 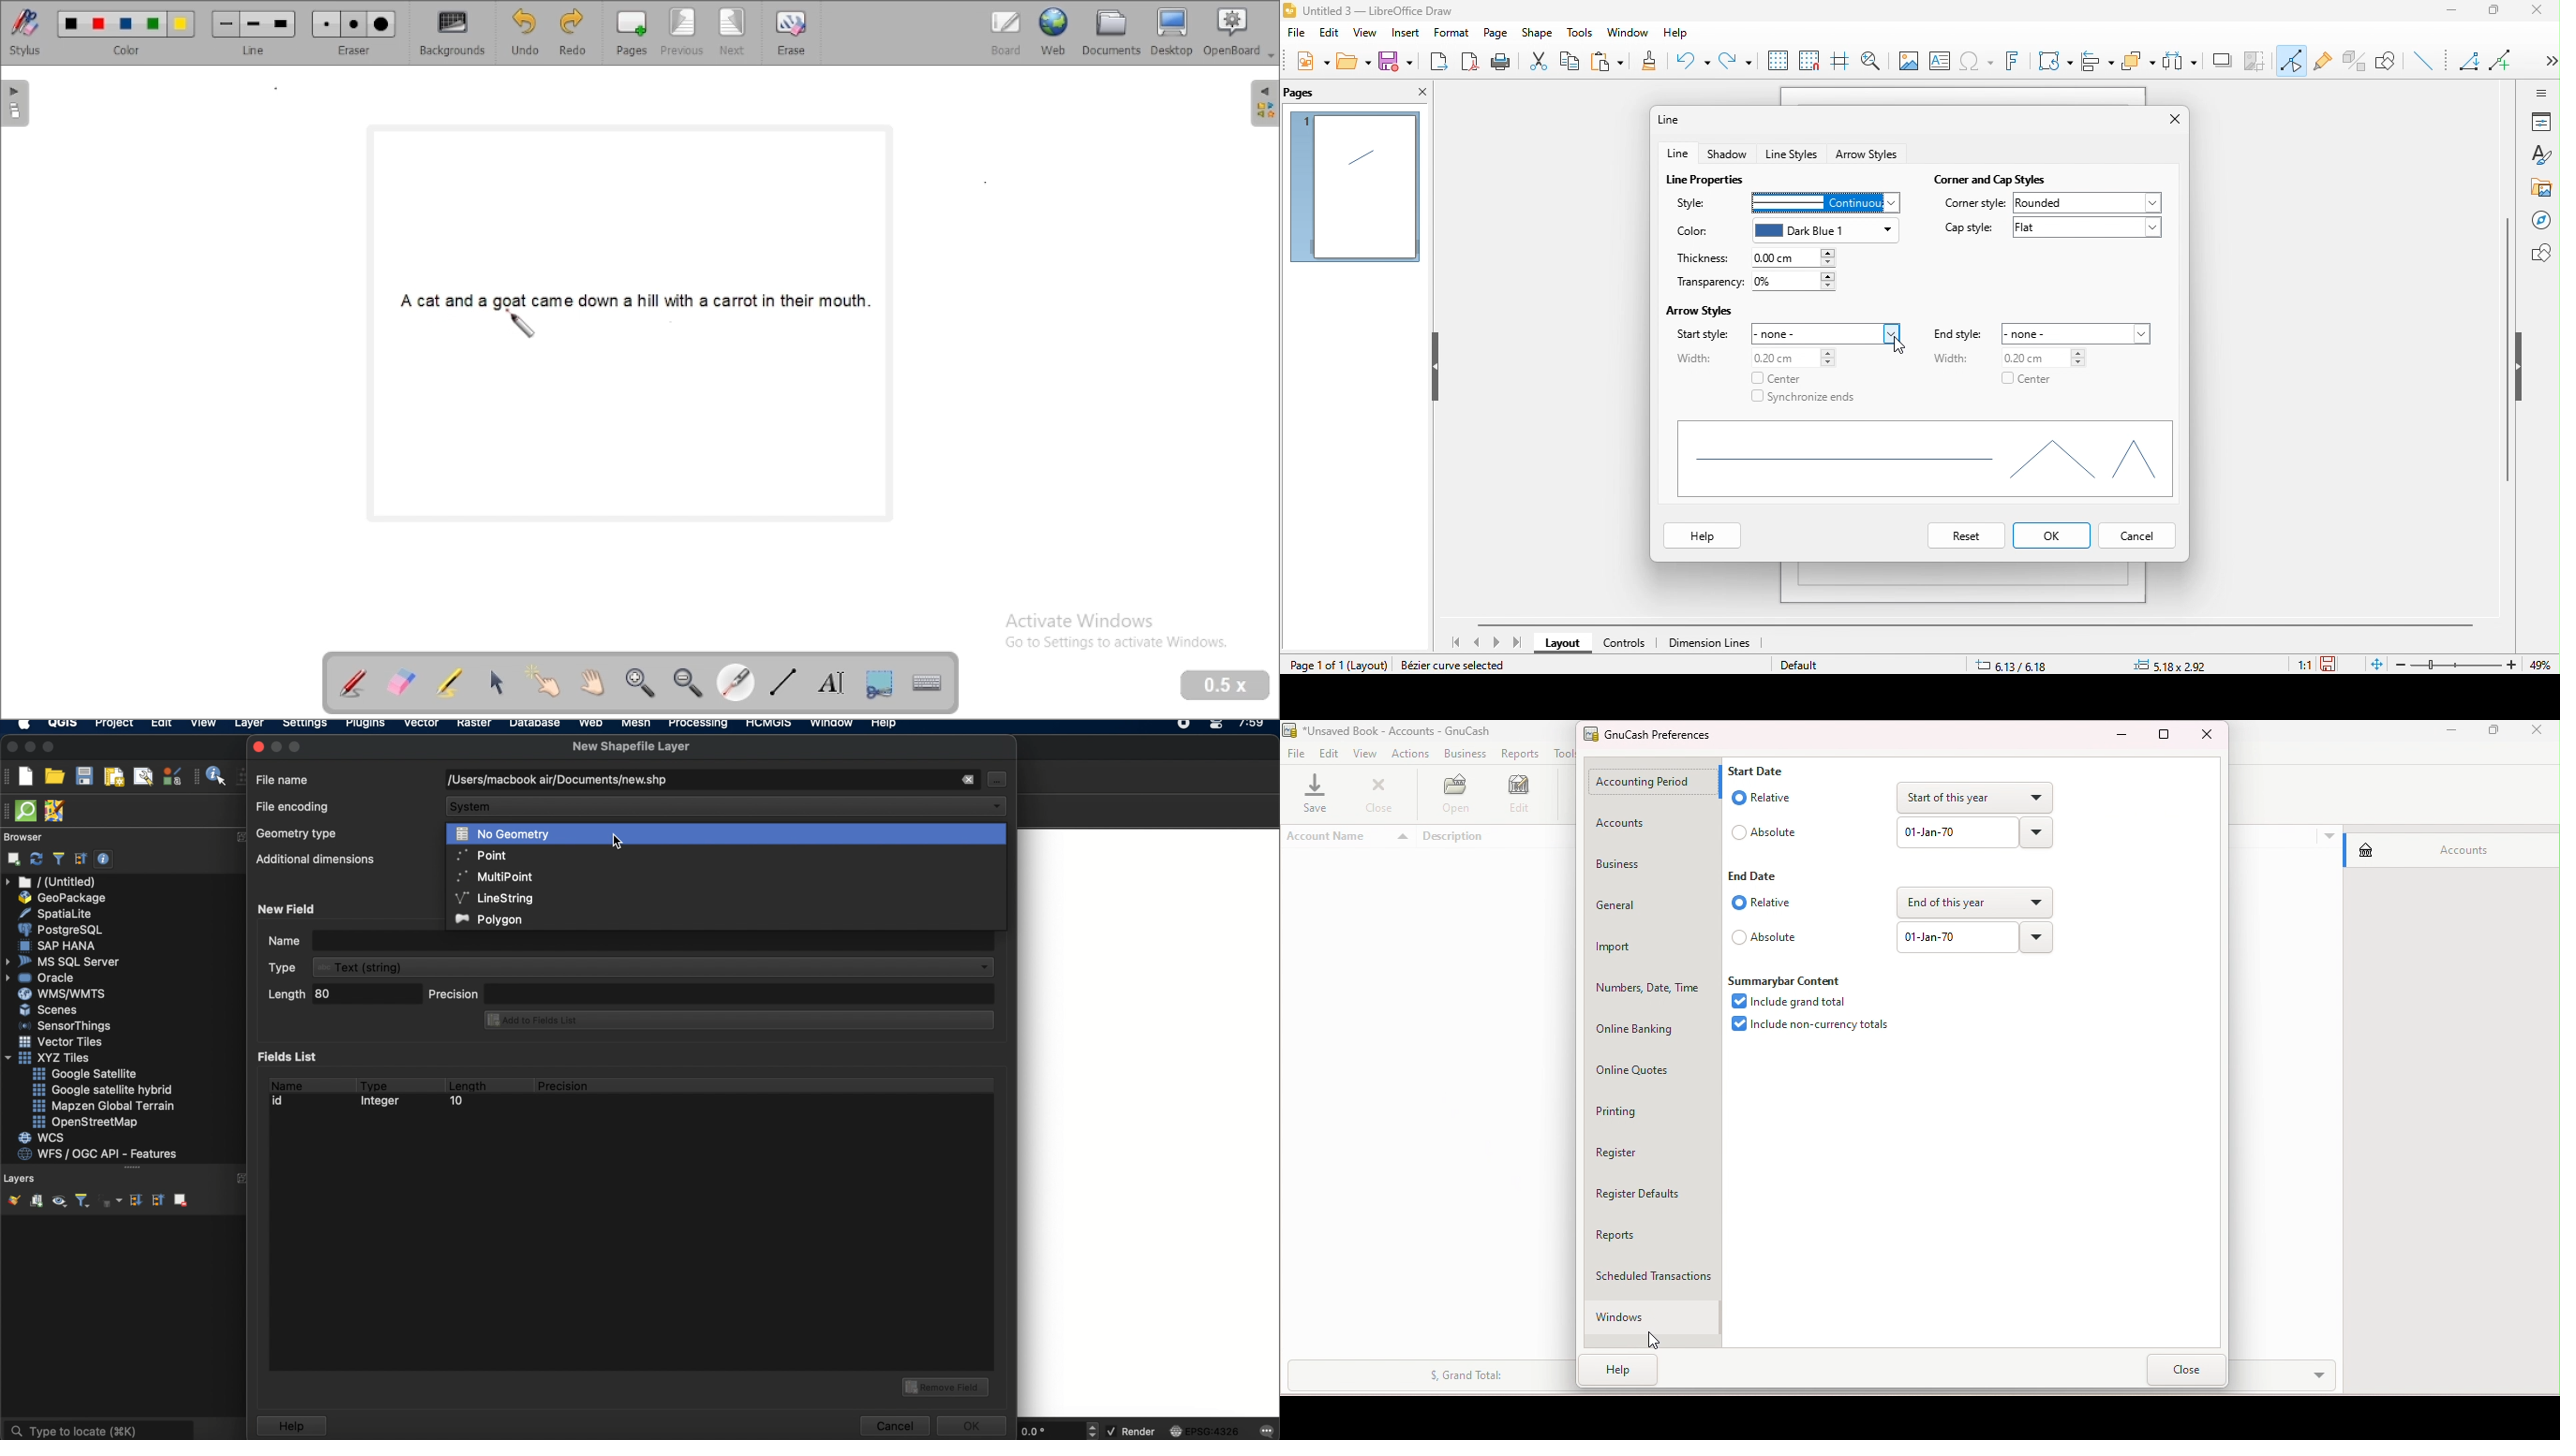 What do you see at coordinates (299, 833) in the screenshot?
I see `Geometry type` at bounding box center [299, 833].